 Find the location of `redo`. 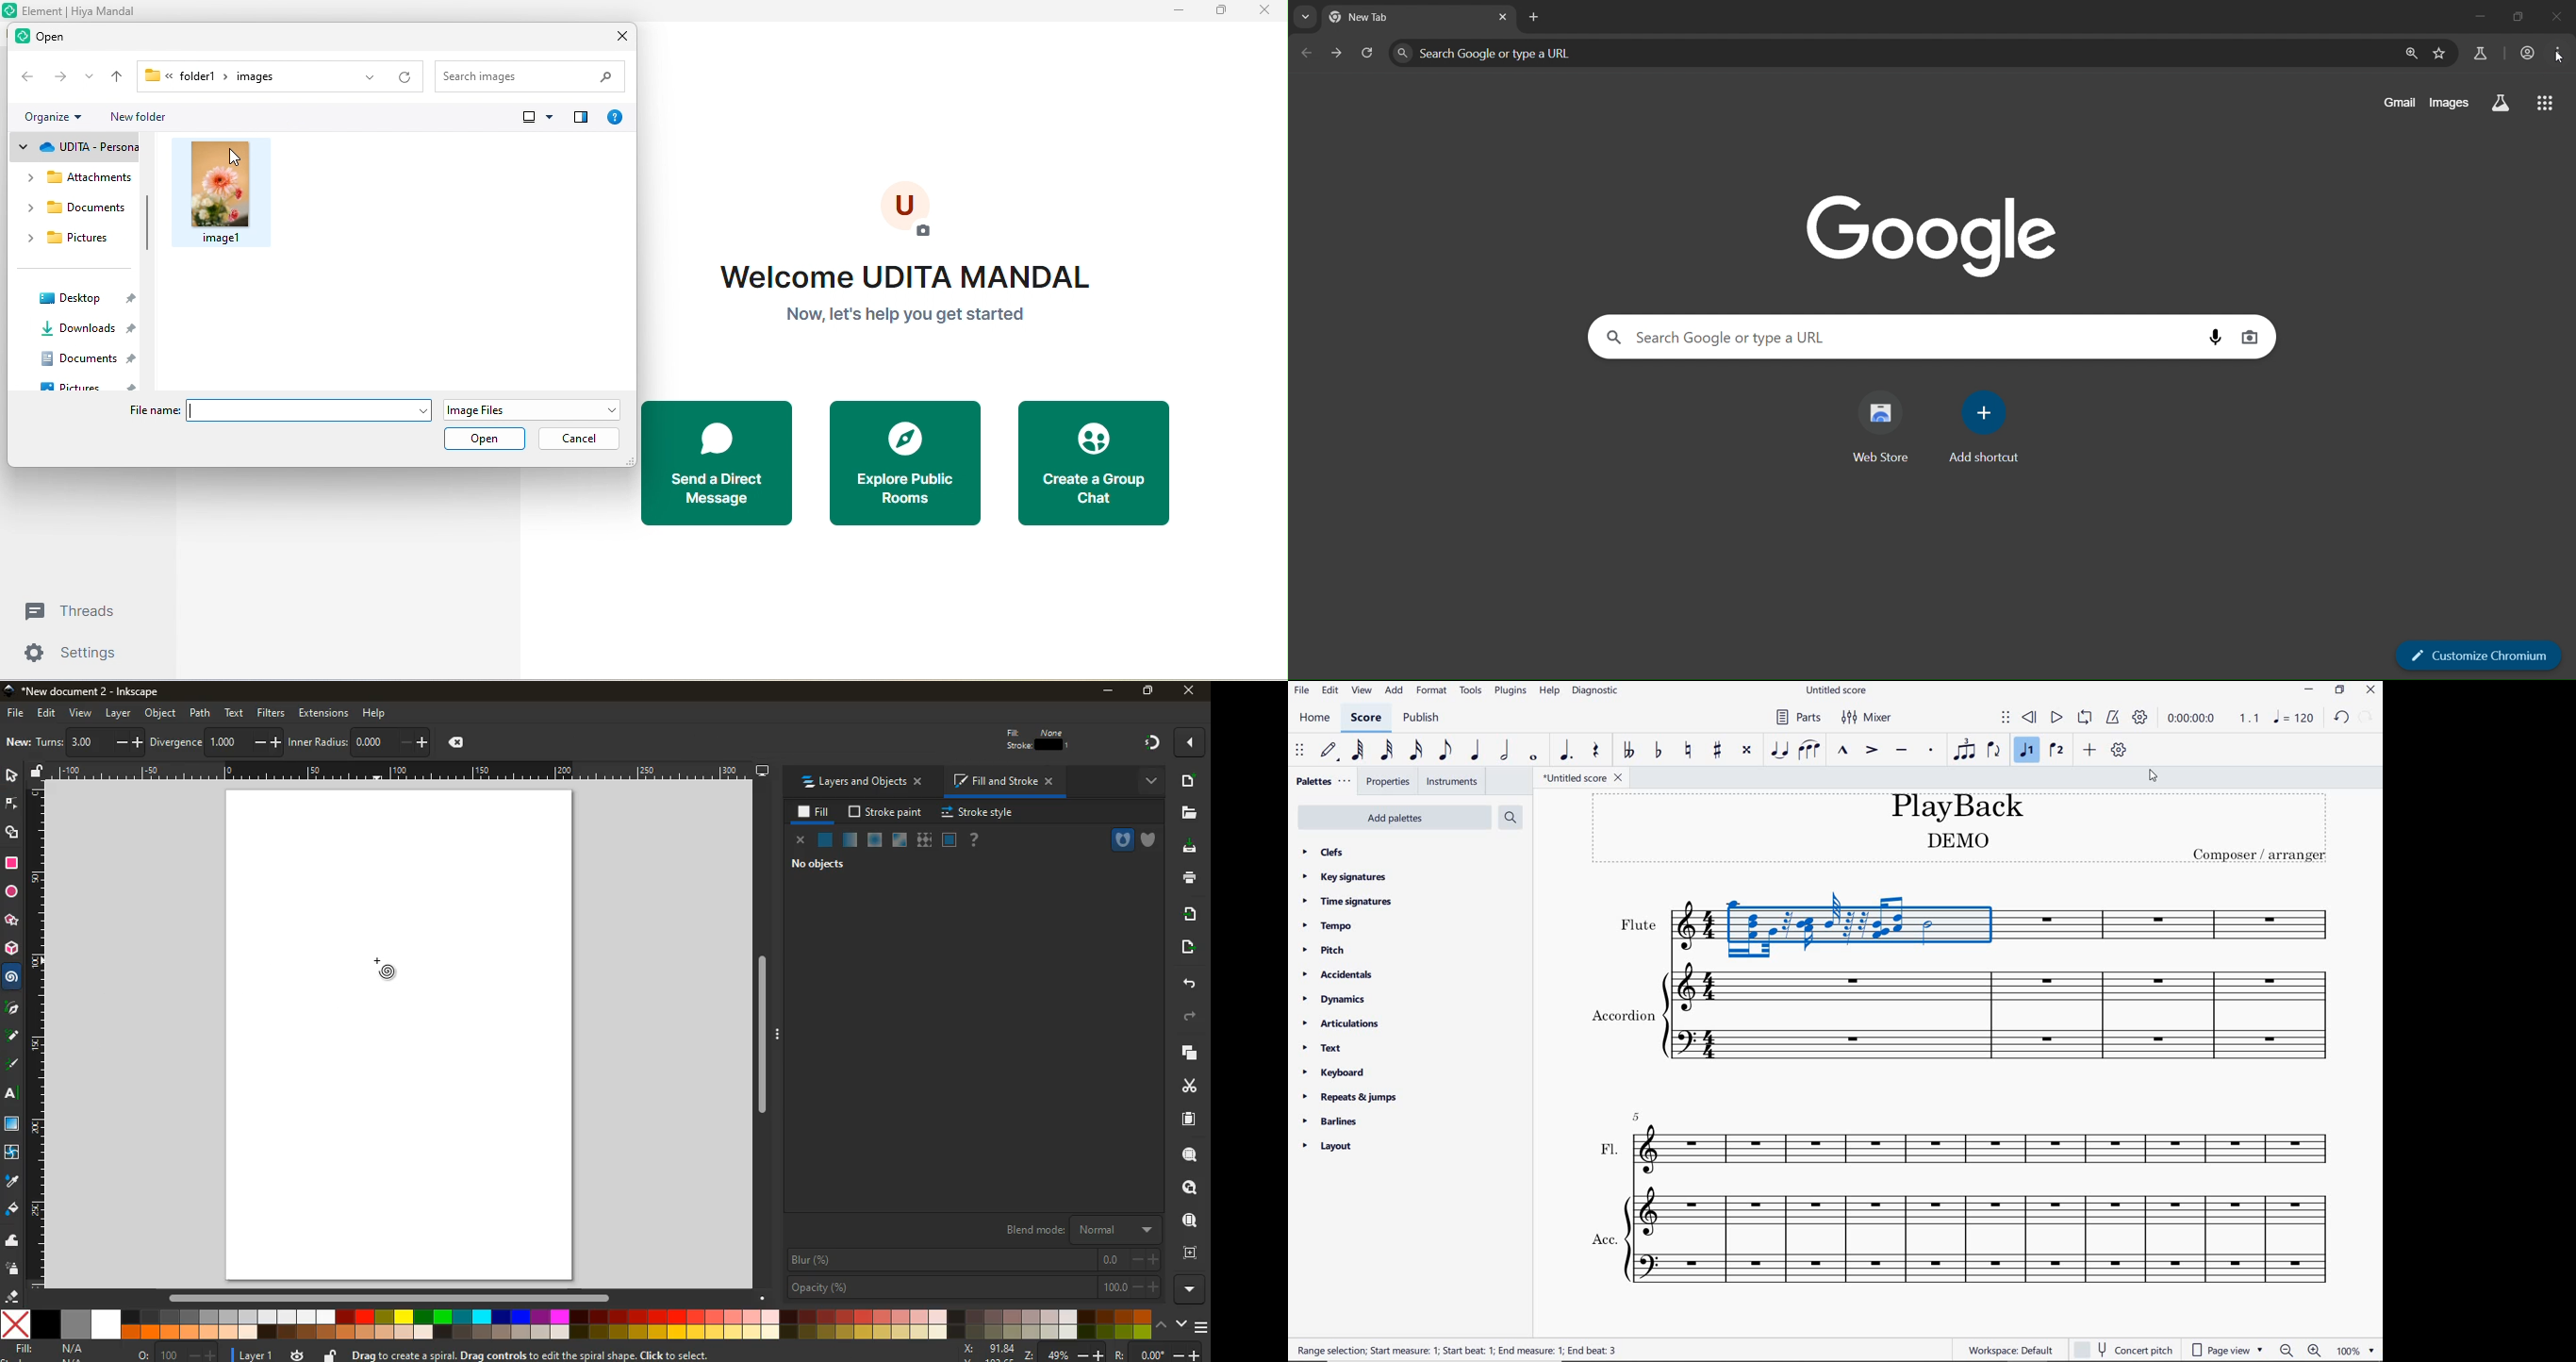

redo is located at coordinates (2367, 716).